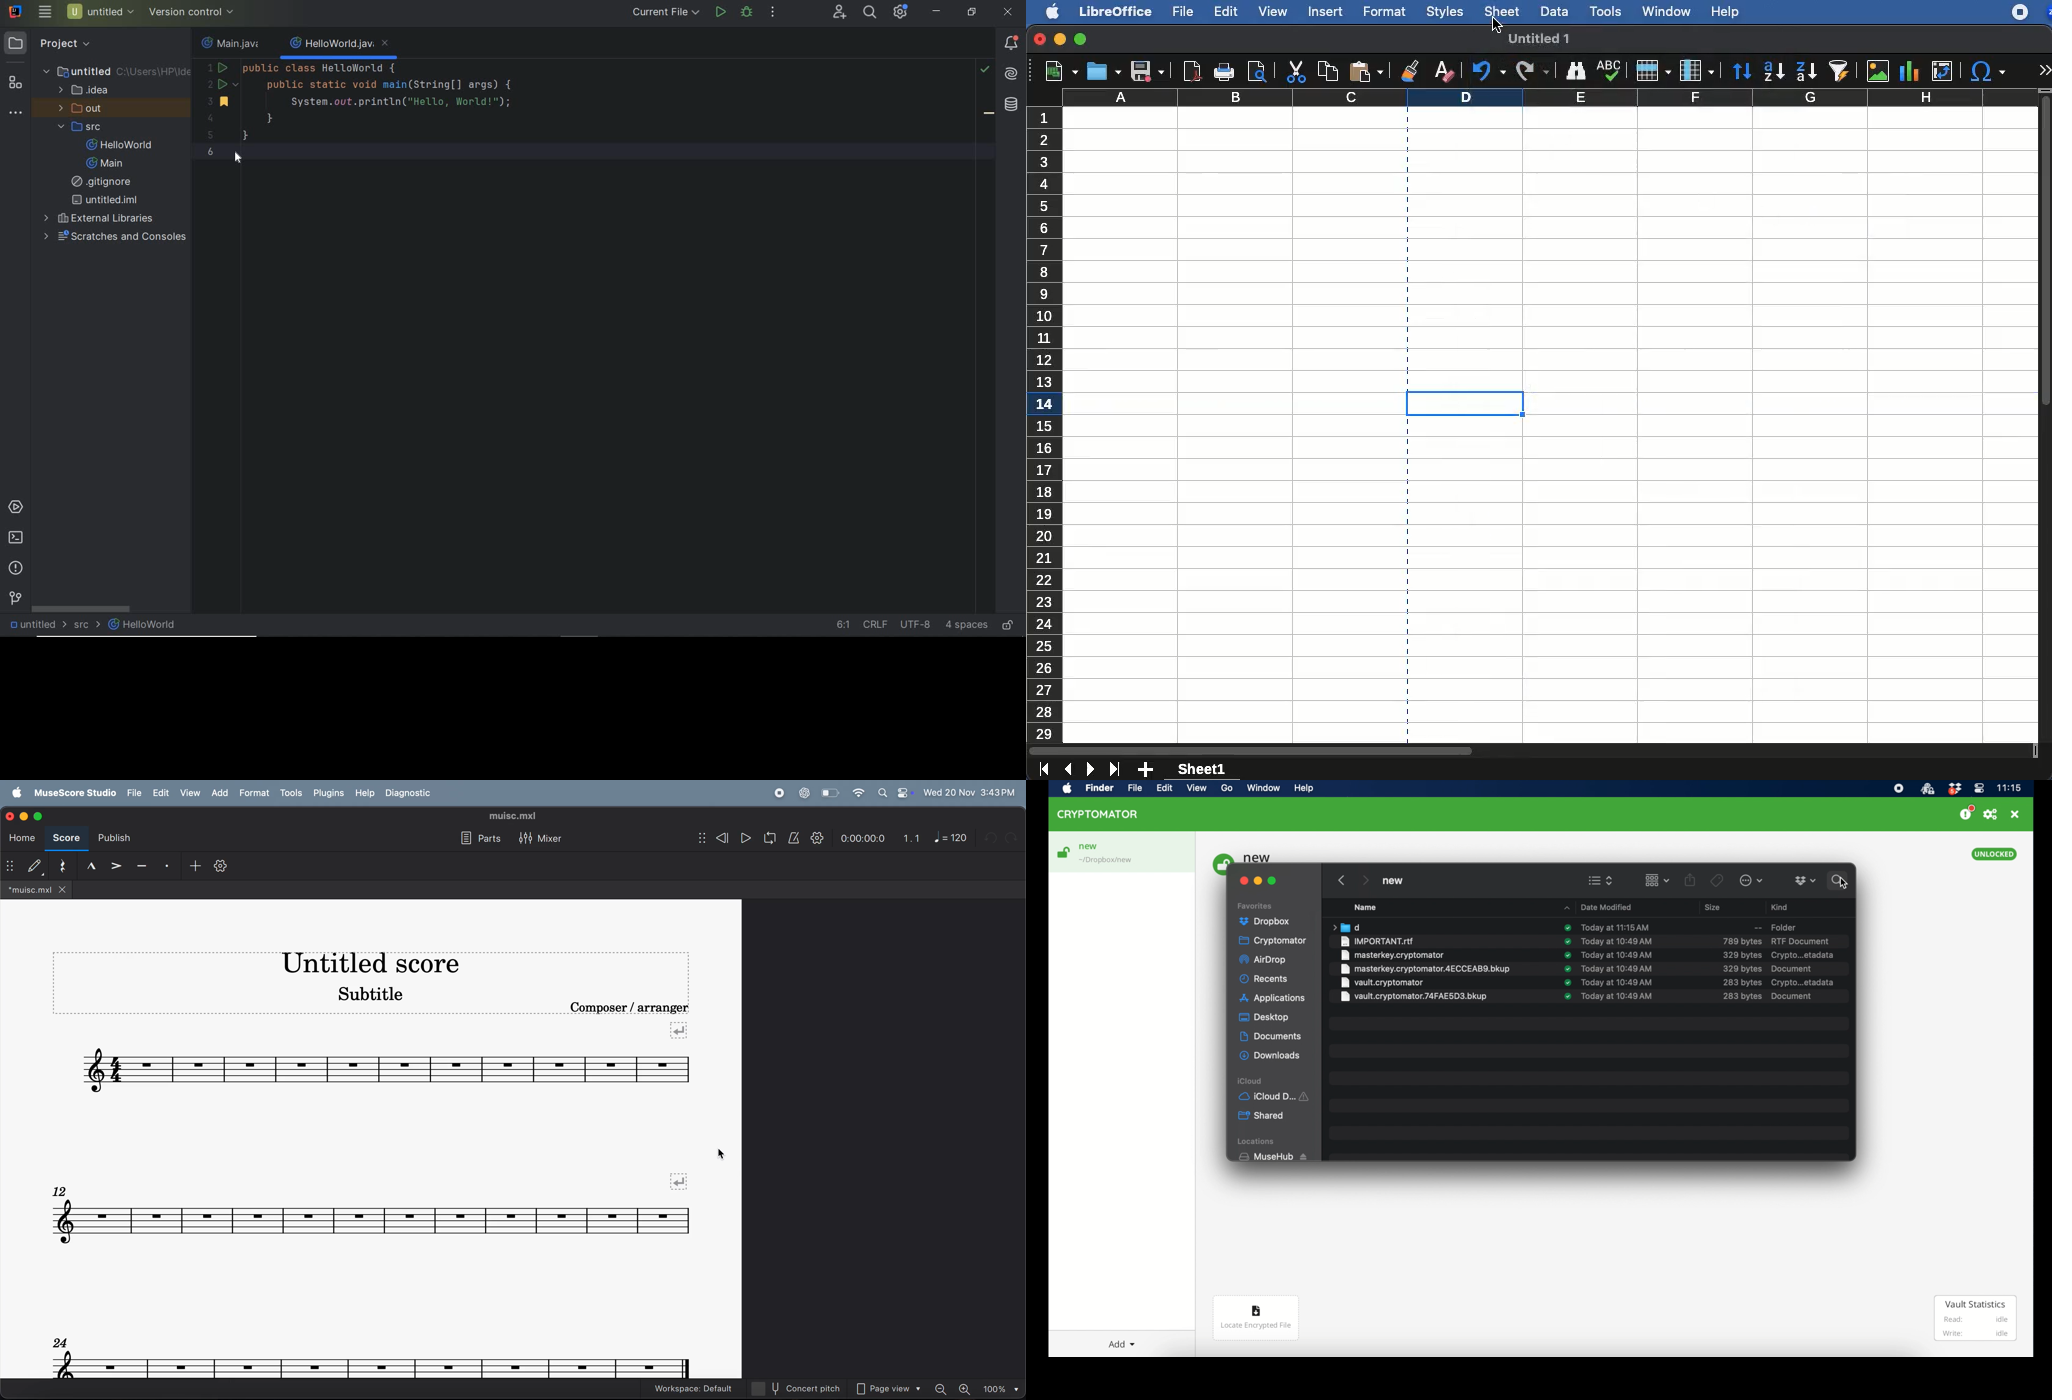 The height and width of the screenshot is (1400, 2072). What do you see at coordinates (990, 838) in the screenshot?
I see `undo` at bounding box center [990, 838].